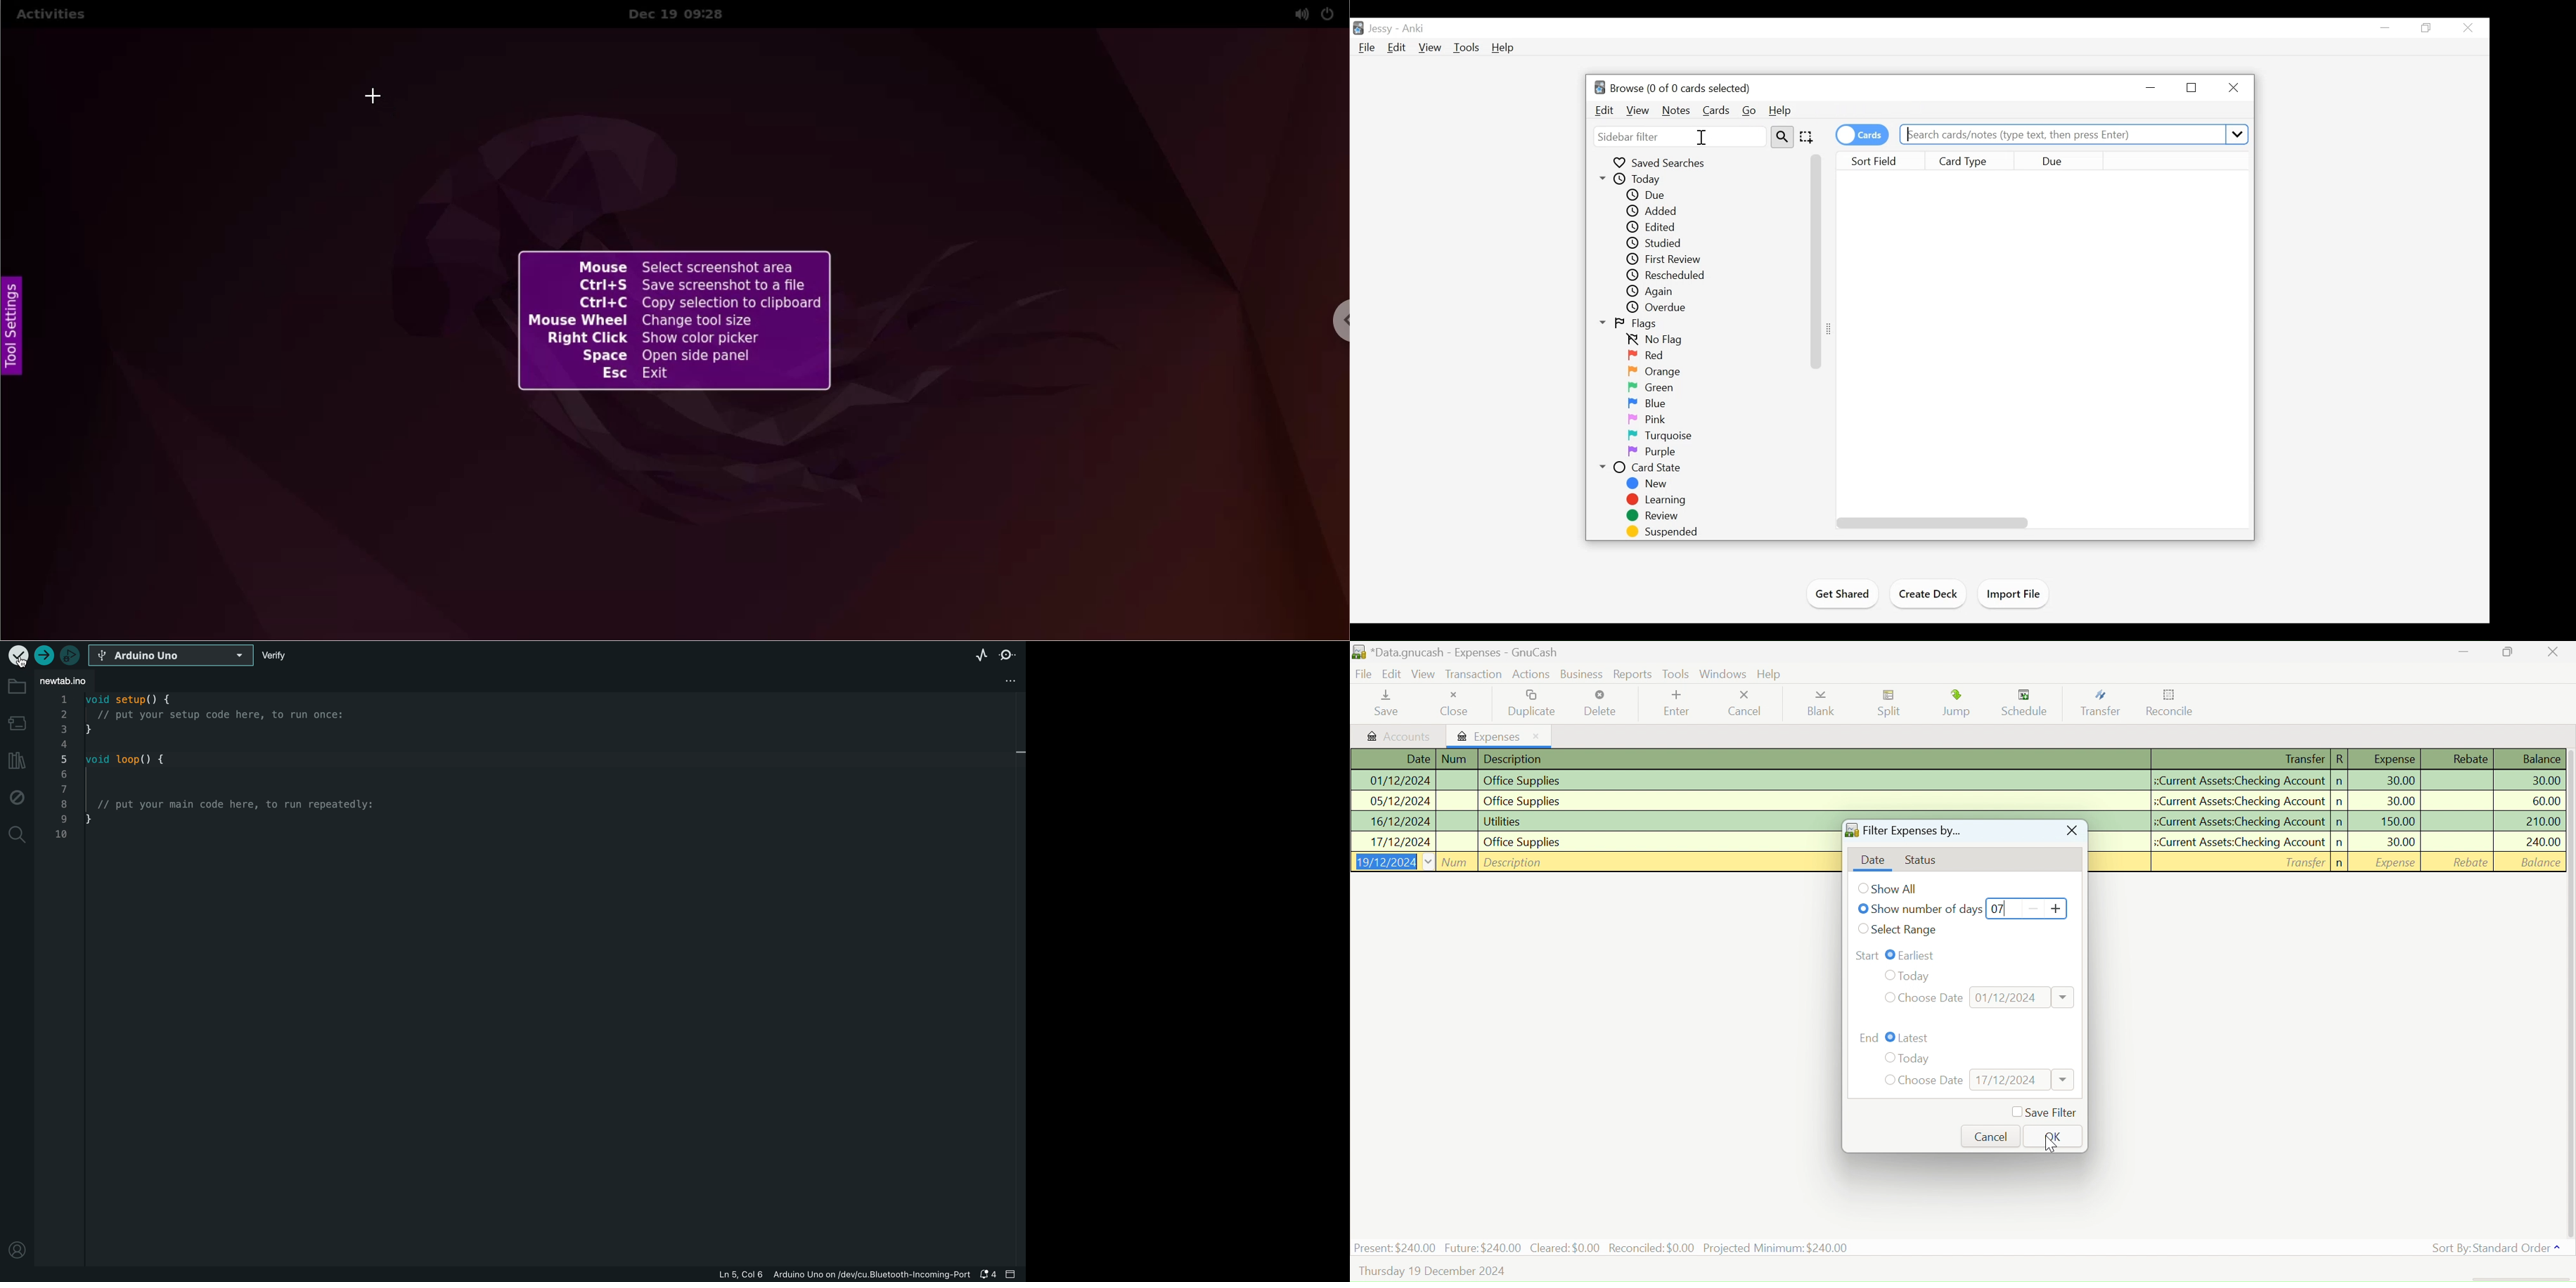  I want to click on Reconcile, so click(2171, 705).